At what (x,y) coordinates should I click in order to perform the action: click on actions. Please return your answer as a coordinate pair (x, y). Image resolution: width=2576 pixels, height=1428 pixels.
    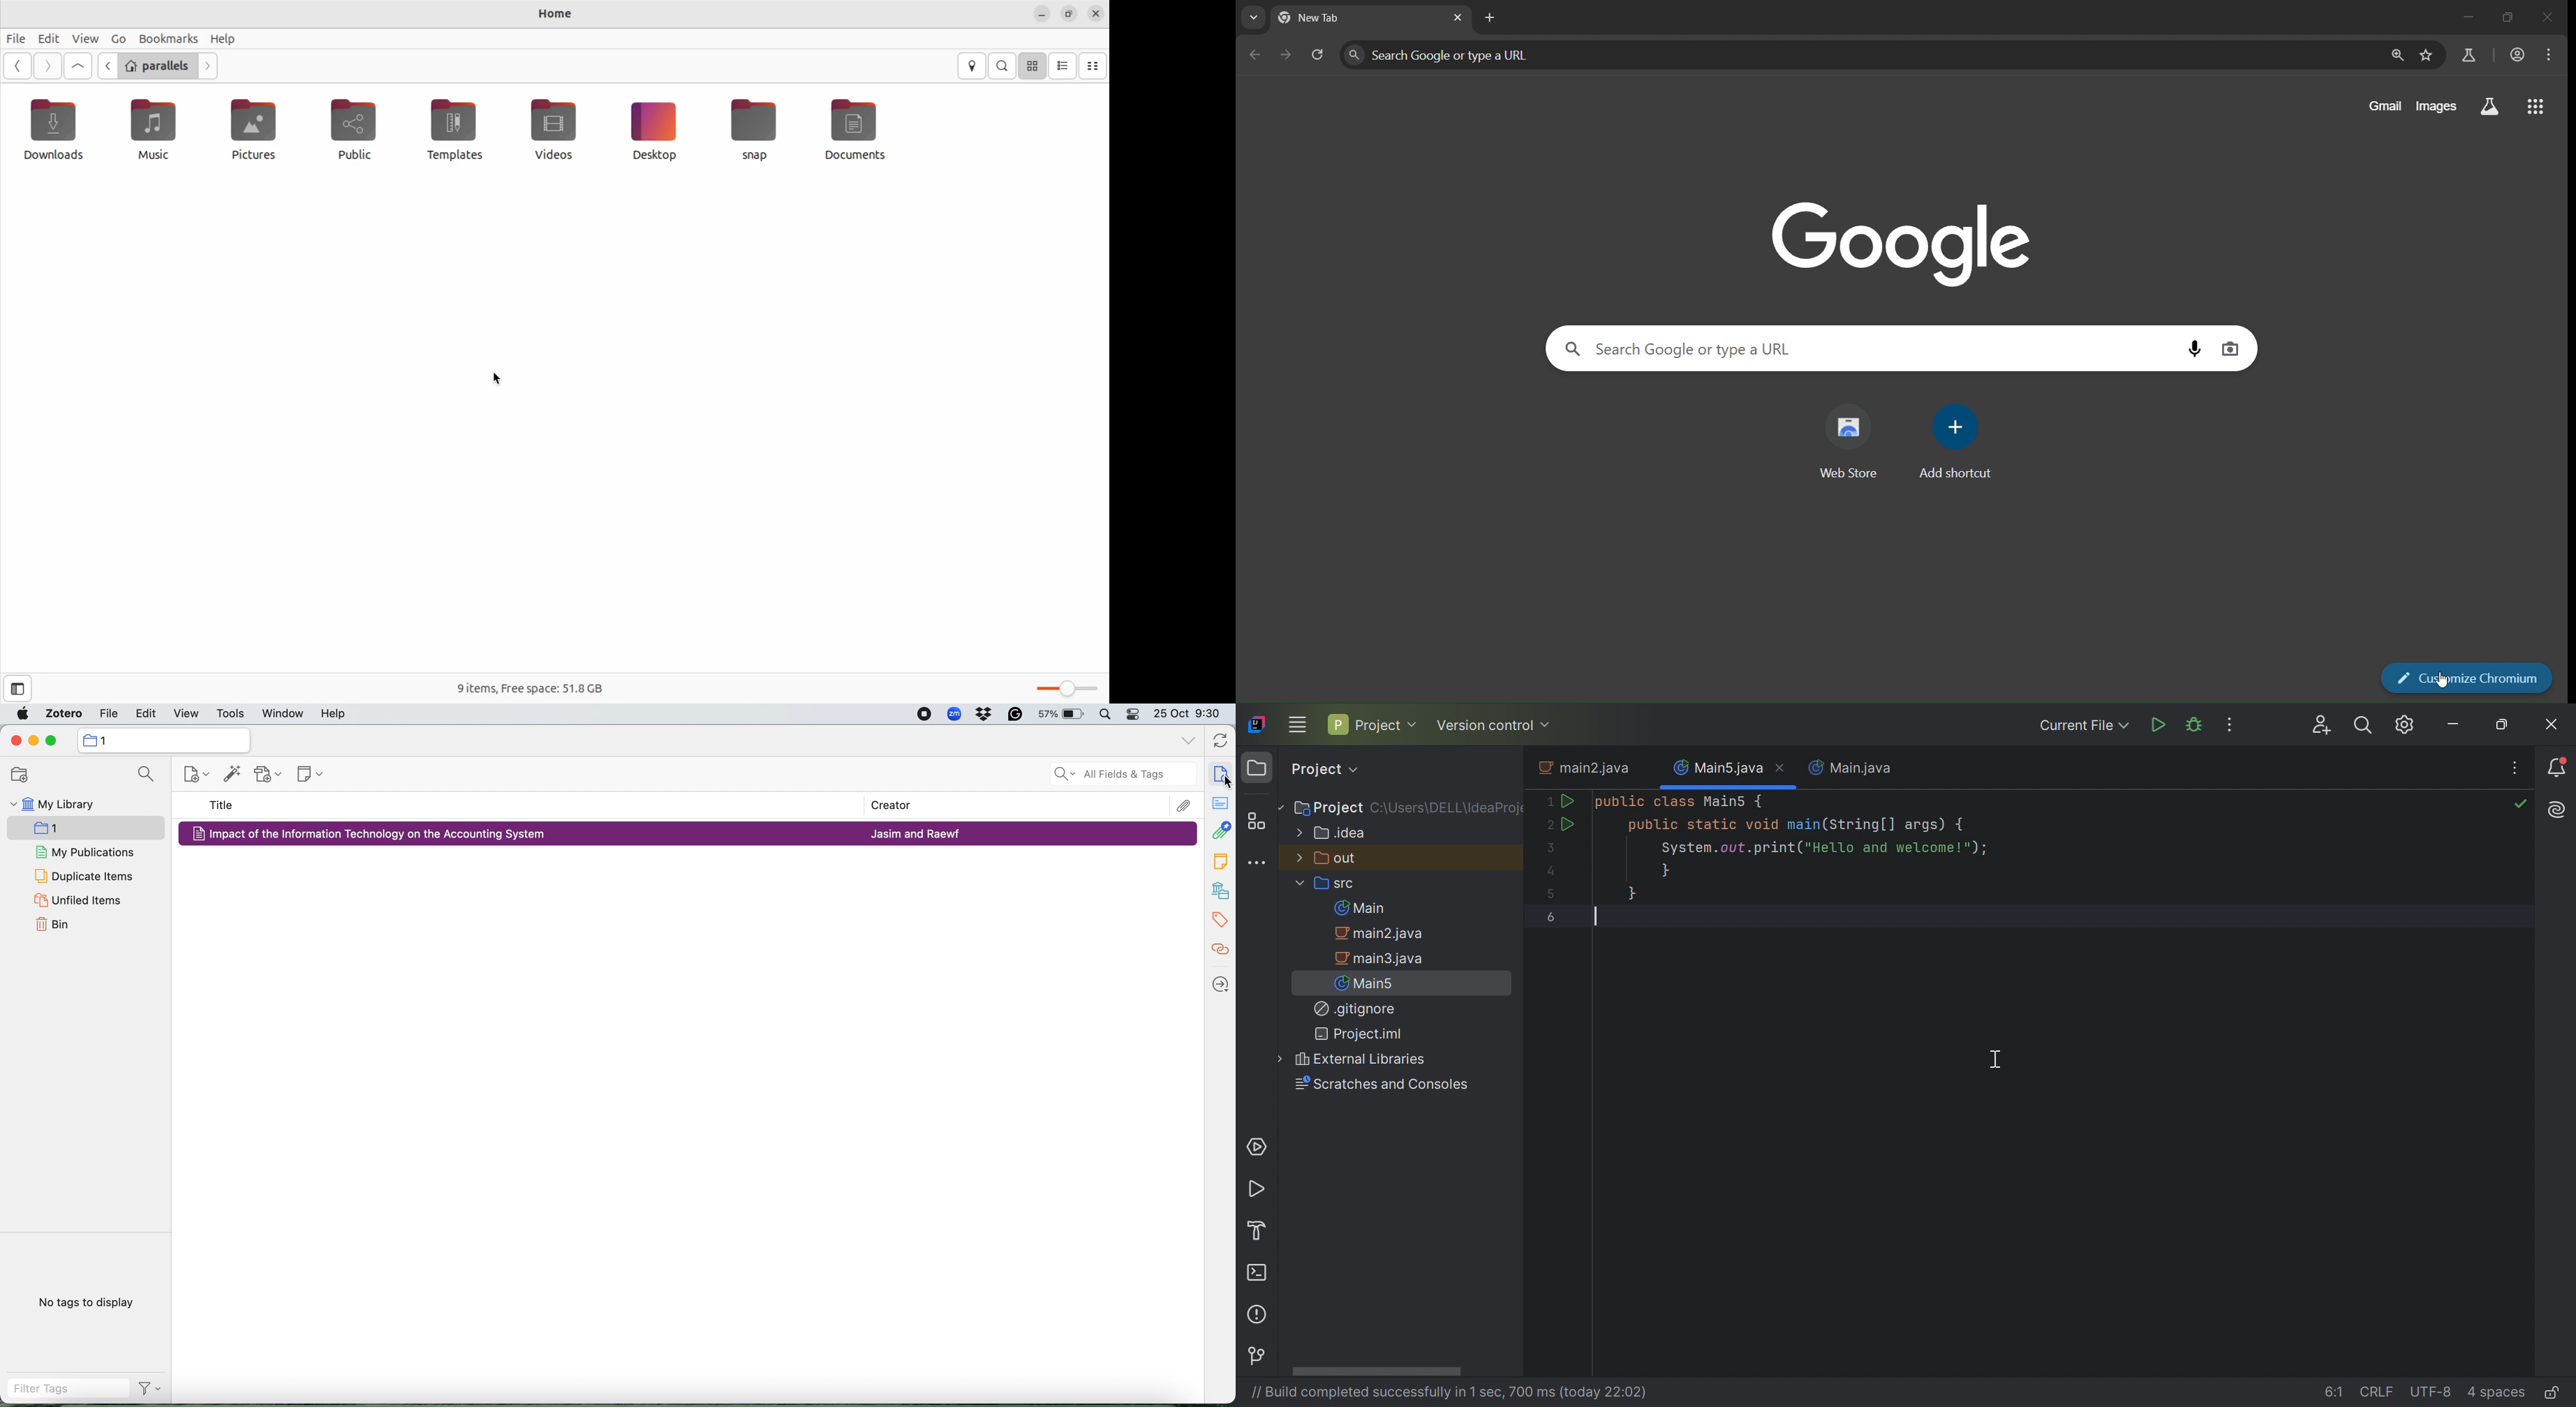
    Looking at the image, I should click on (148, 1390).